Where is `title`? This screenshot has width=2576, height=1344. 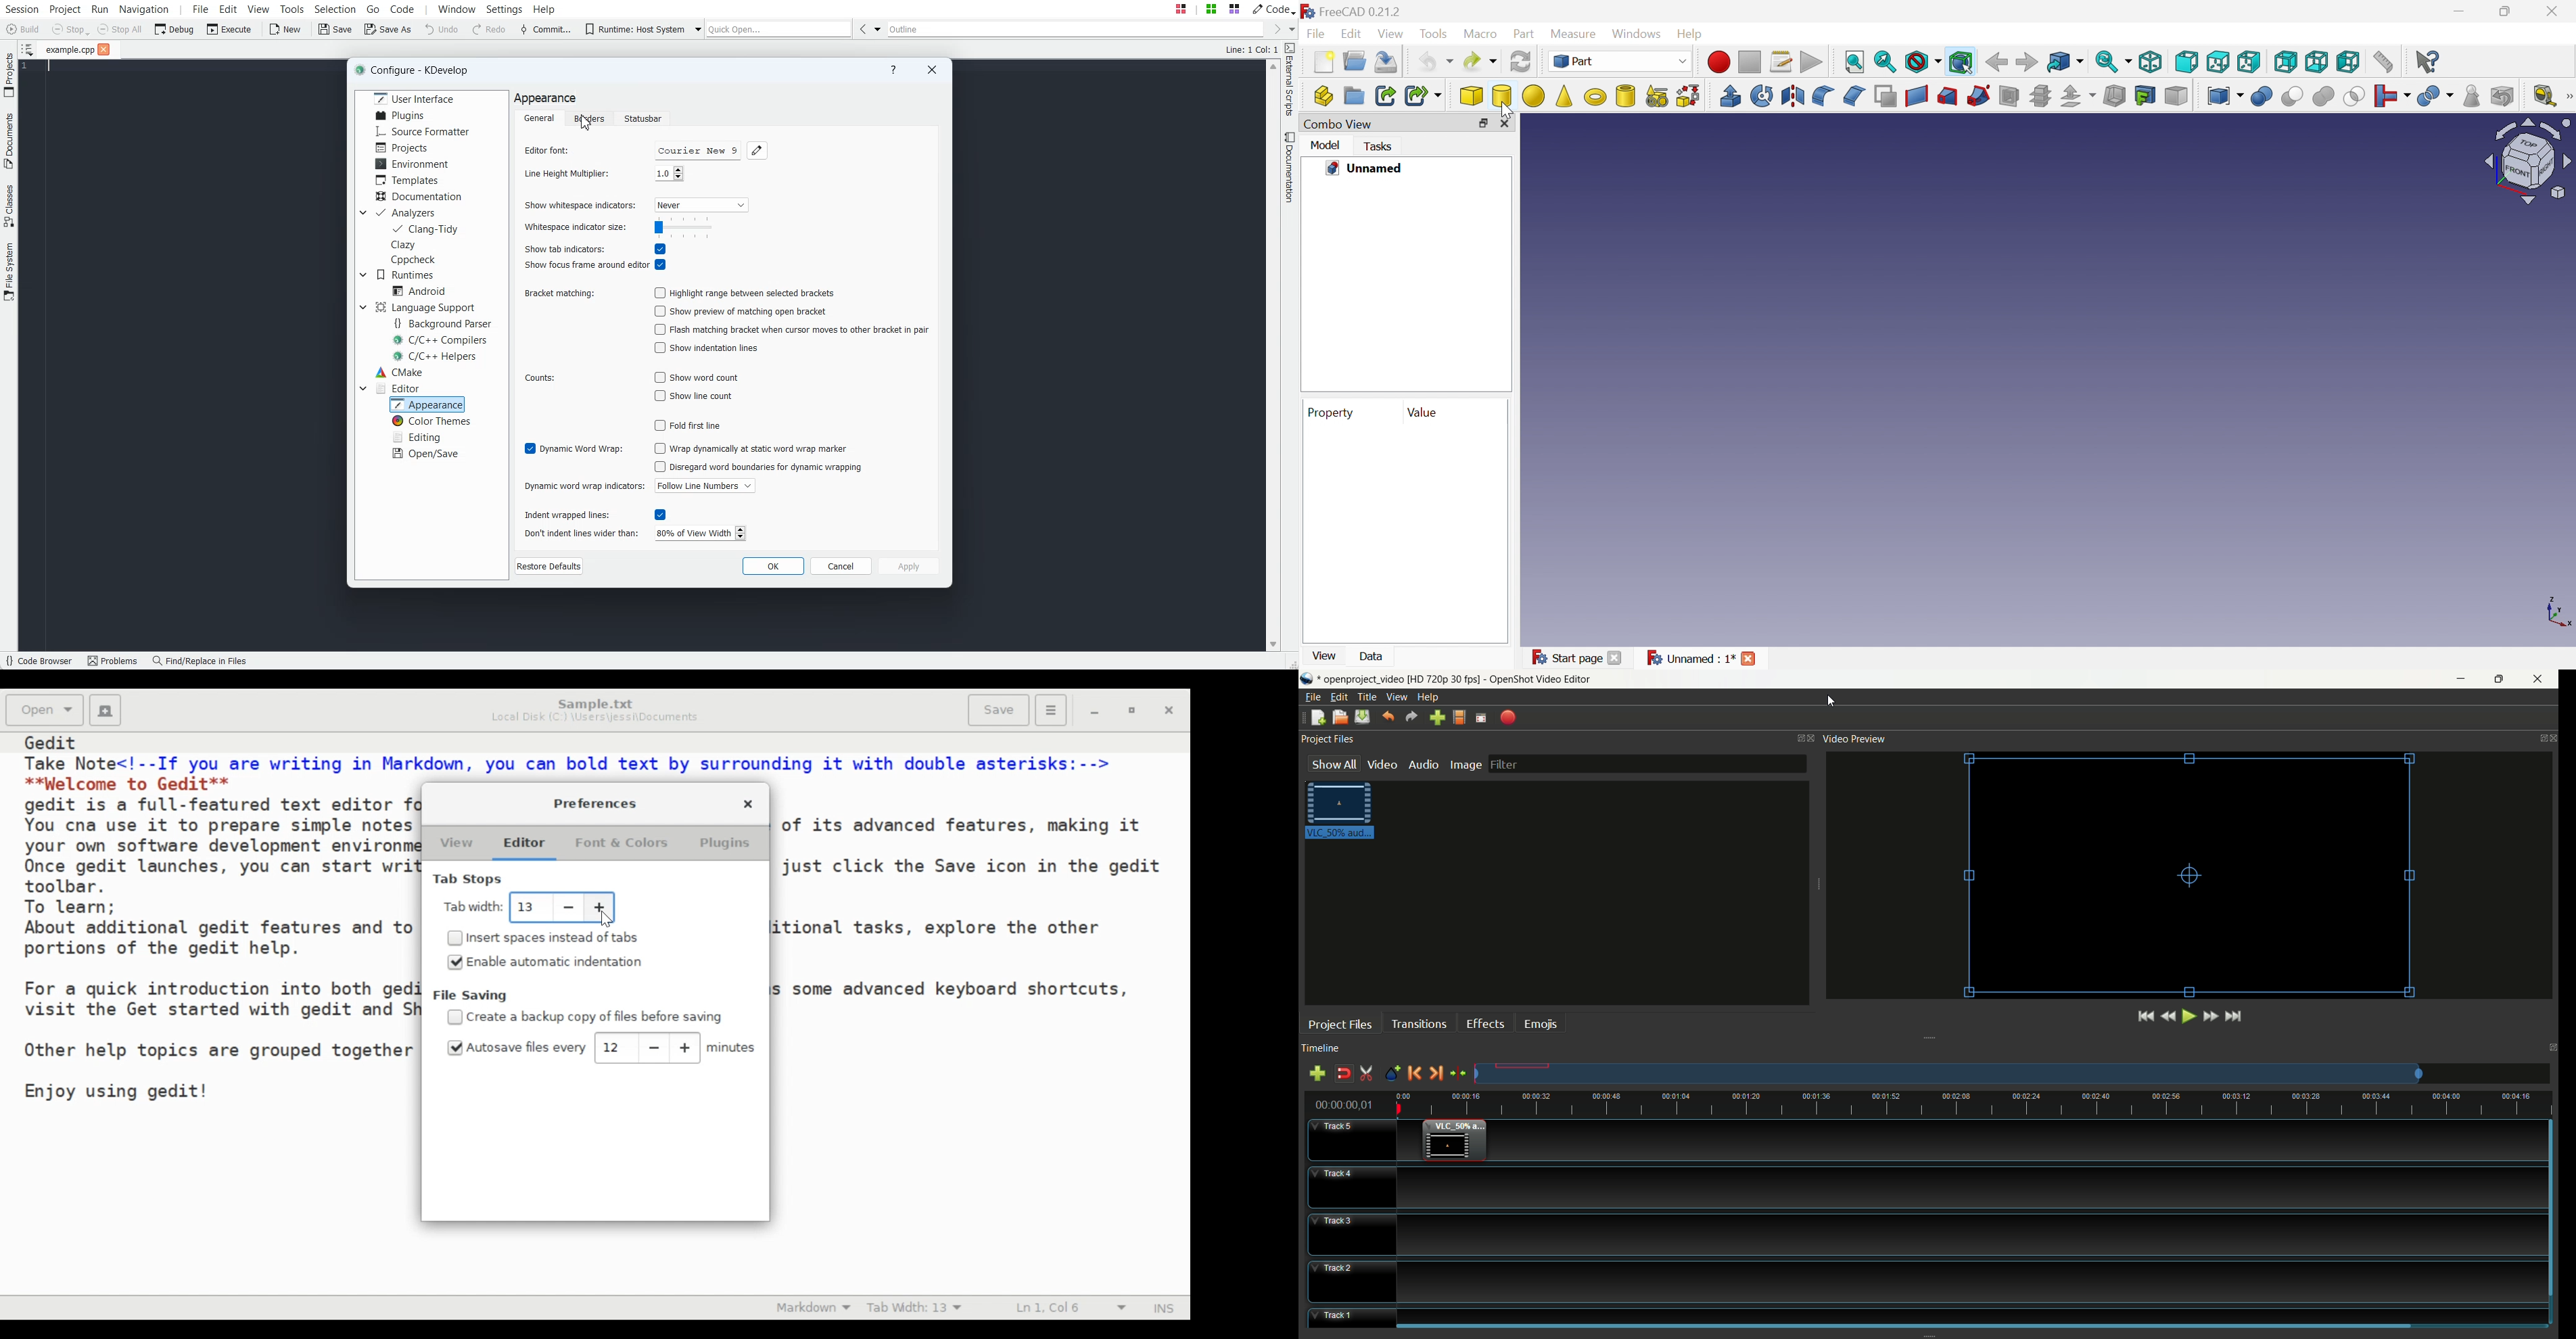 title is located at coordinates (1366, 697).